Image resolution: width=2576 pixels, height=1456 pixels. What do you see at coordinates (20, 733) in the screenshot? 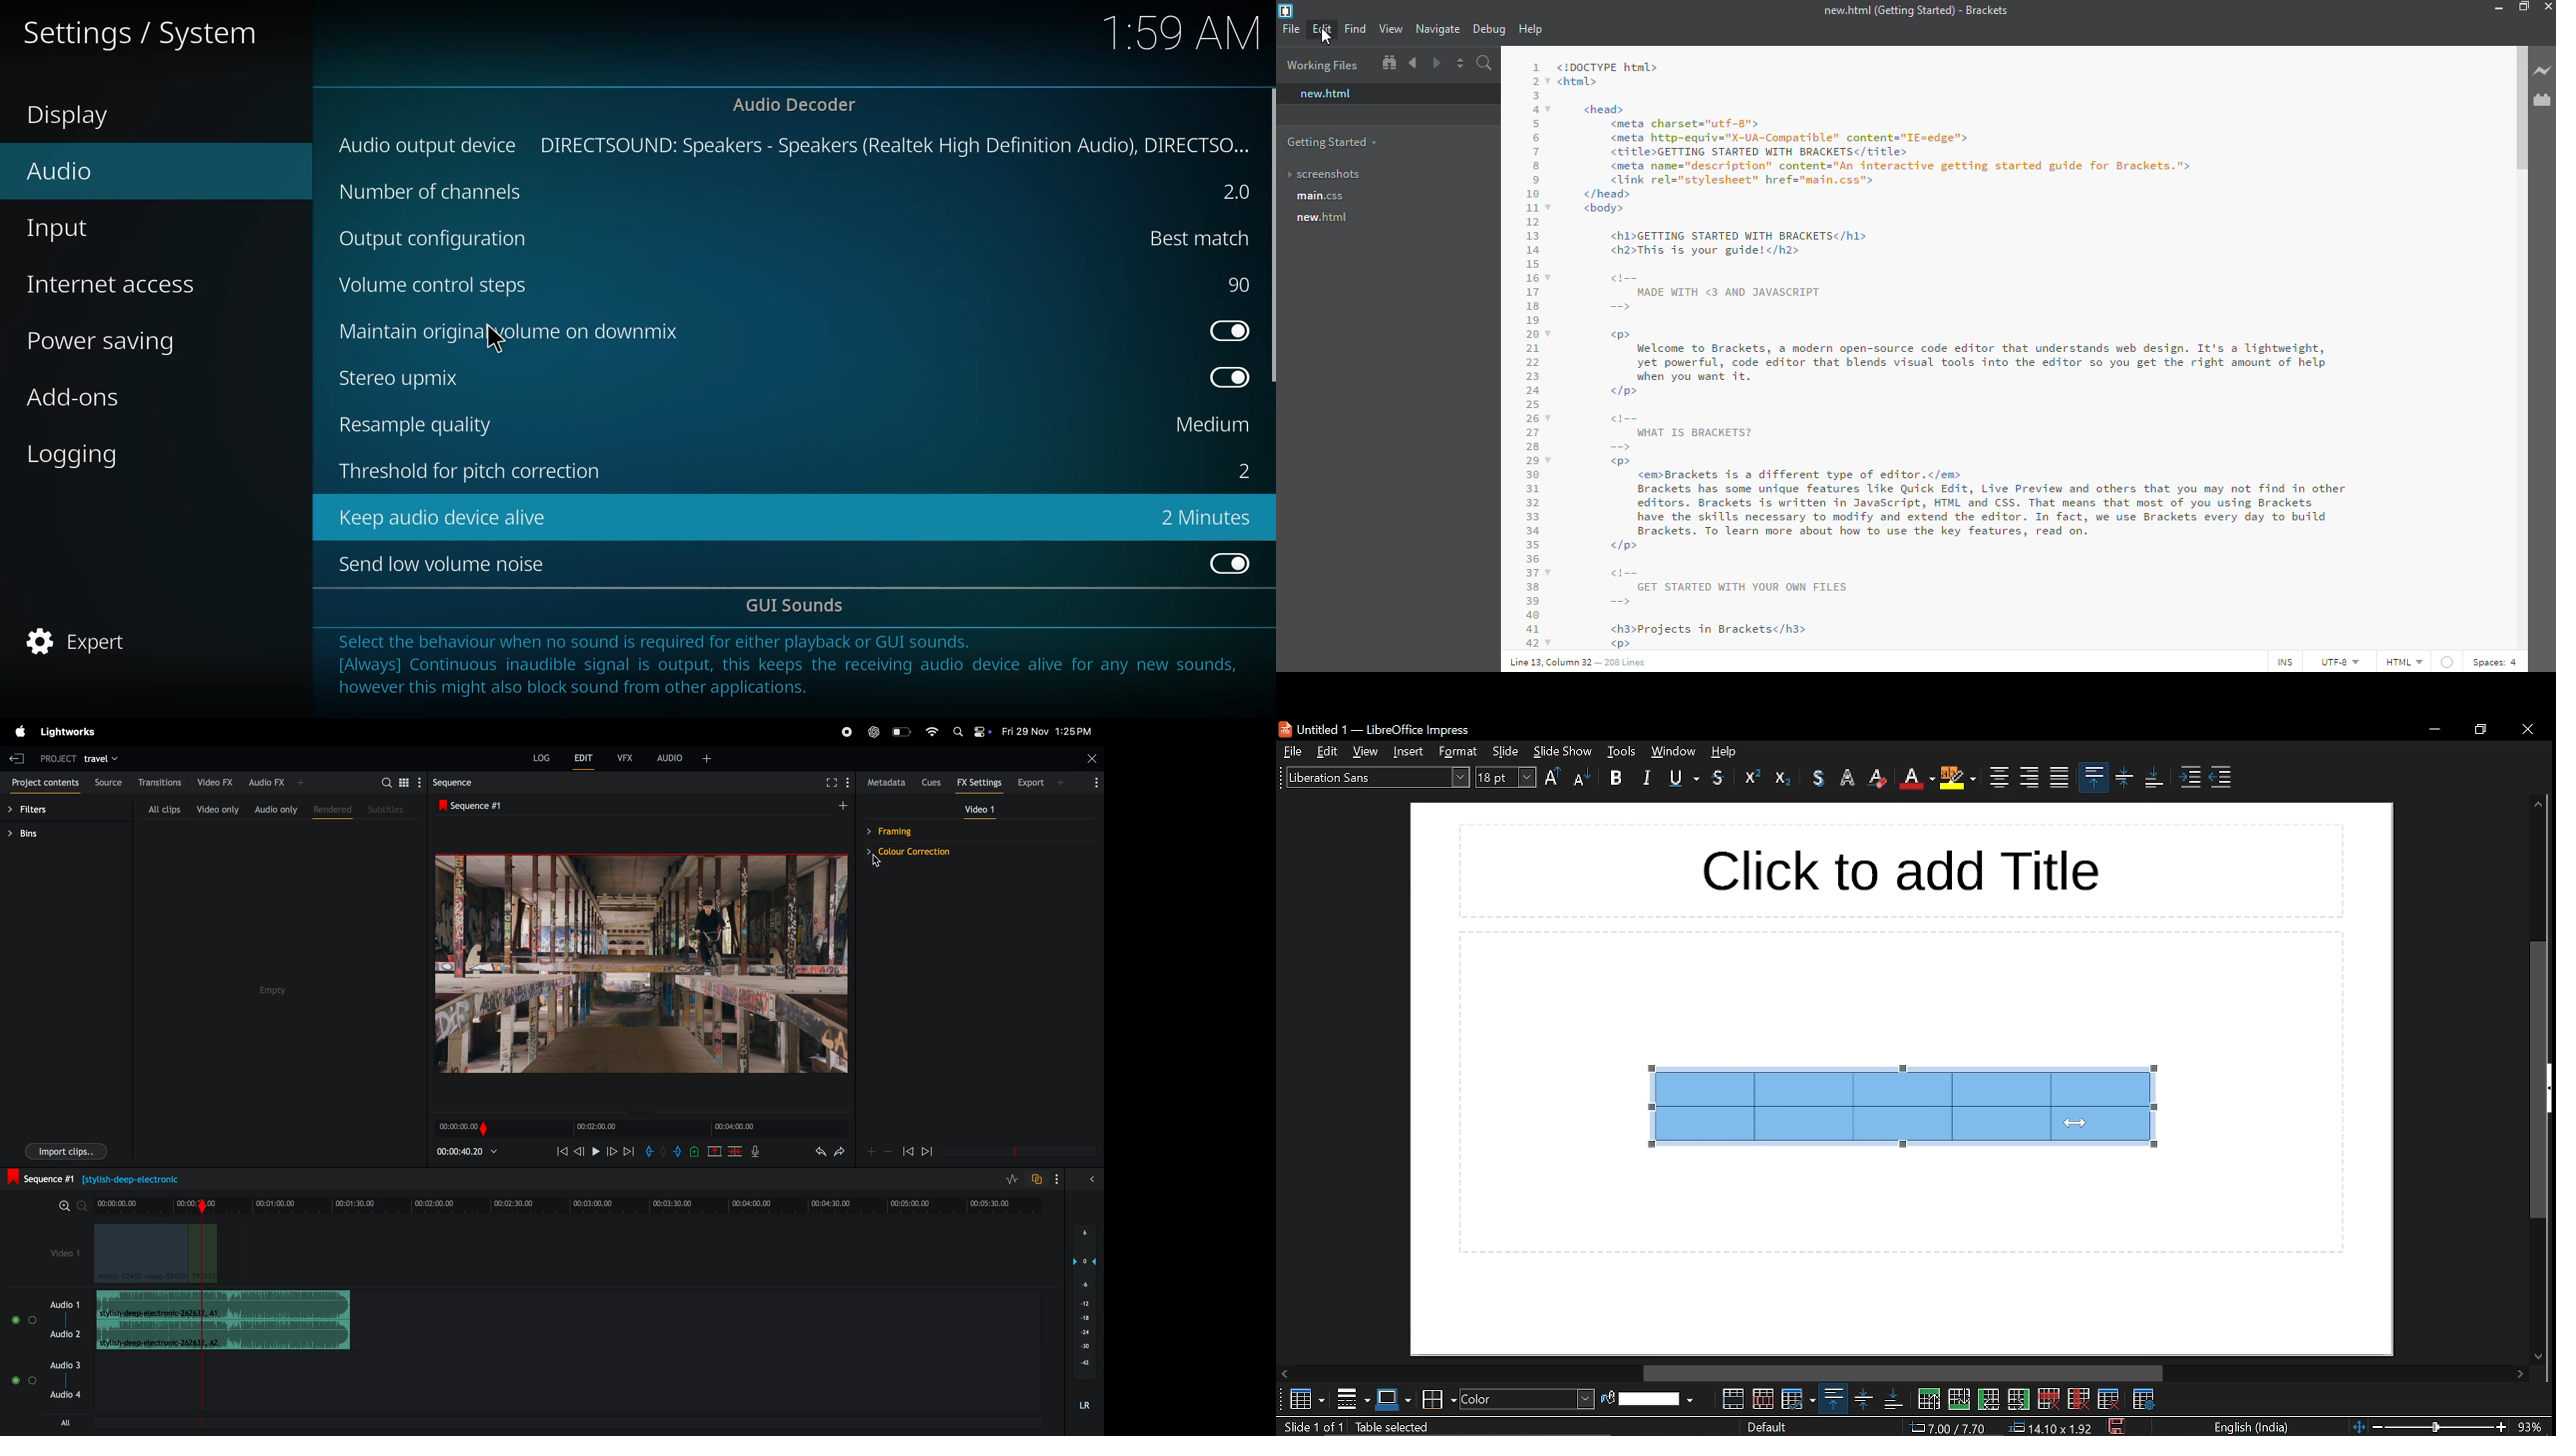
I see `apple menu` at bounding box center [20, 733].